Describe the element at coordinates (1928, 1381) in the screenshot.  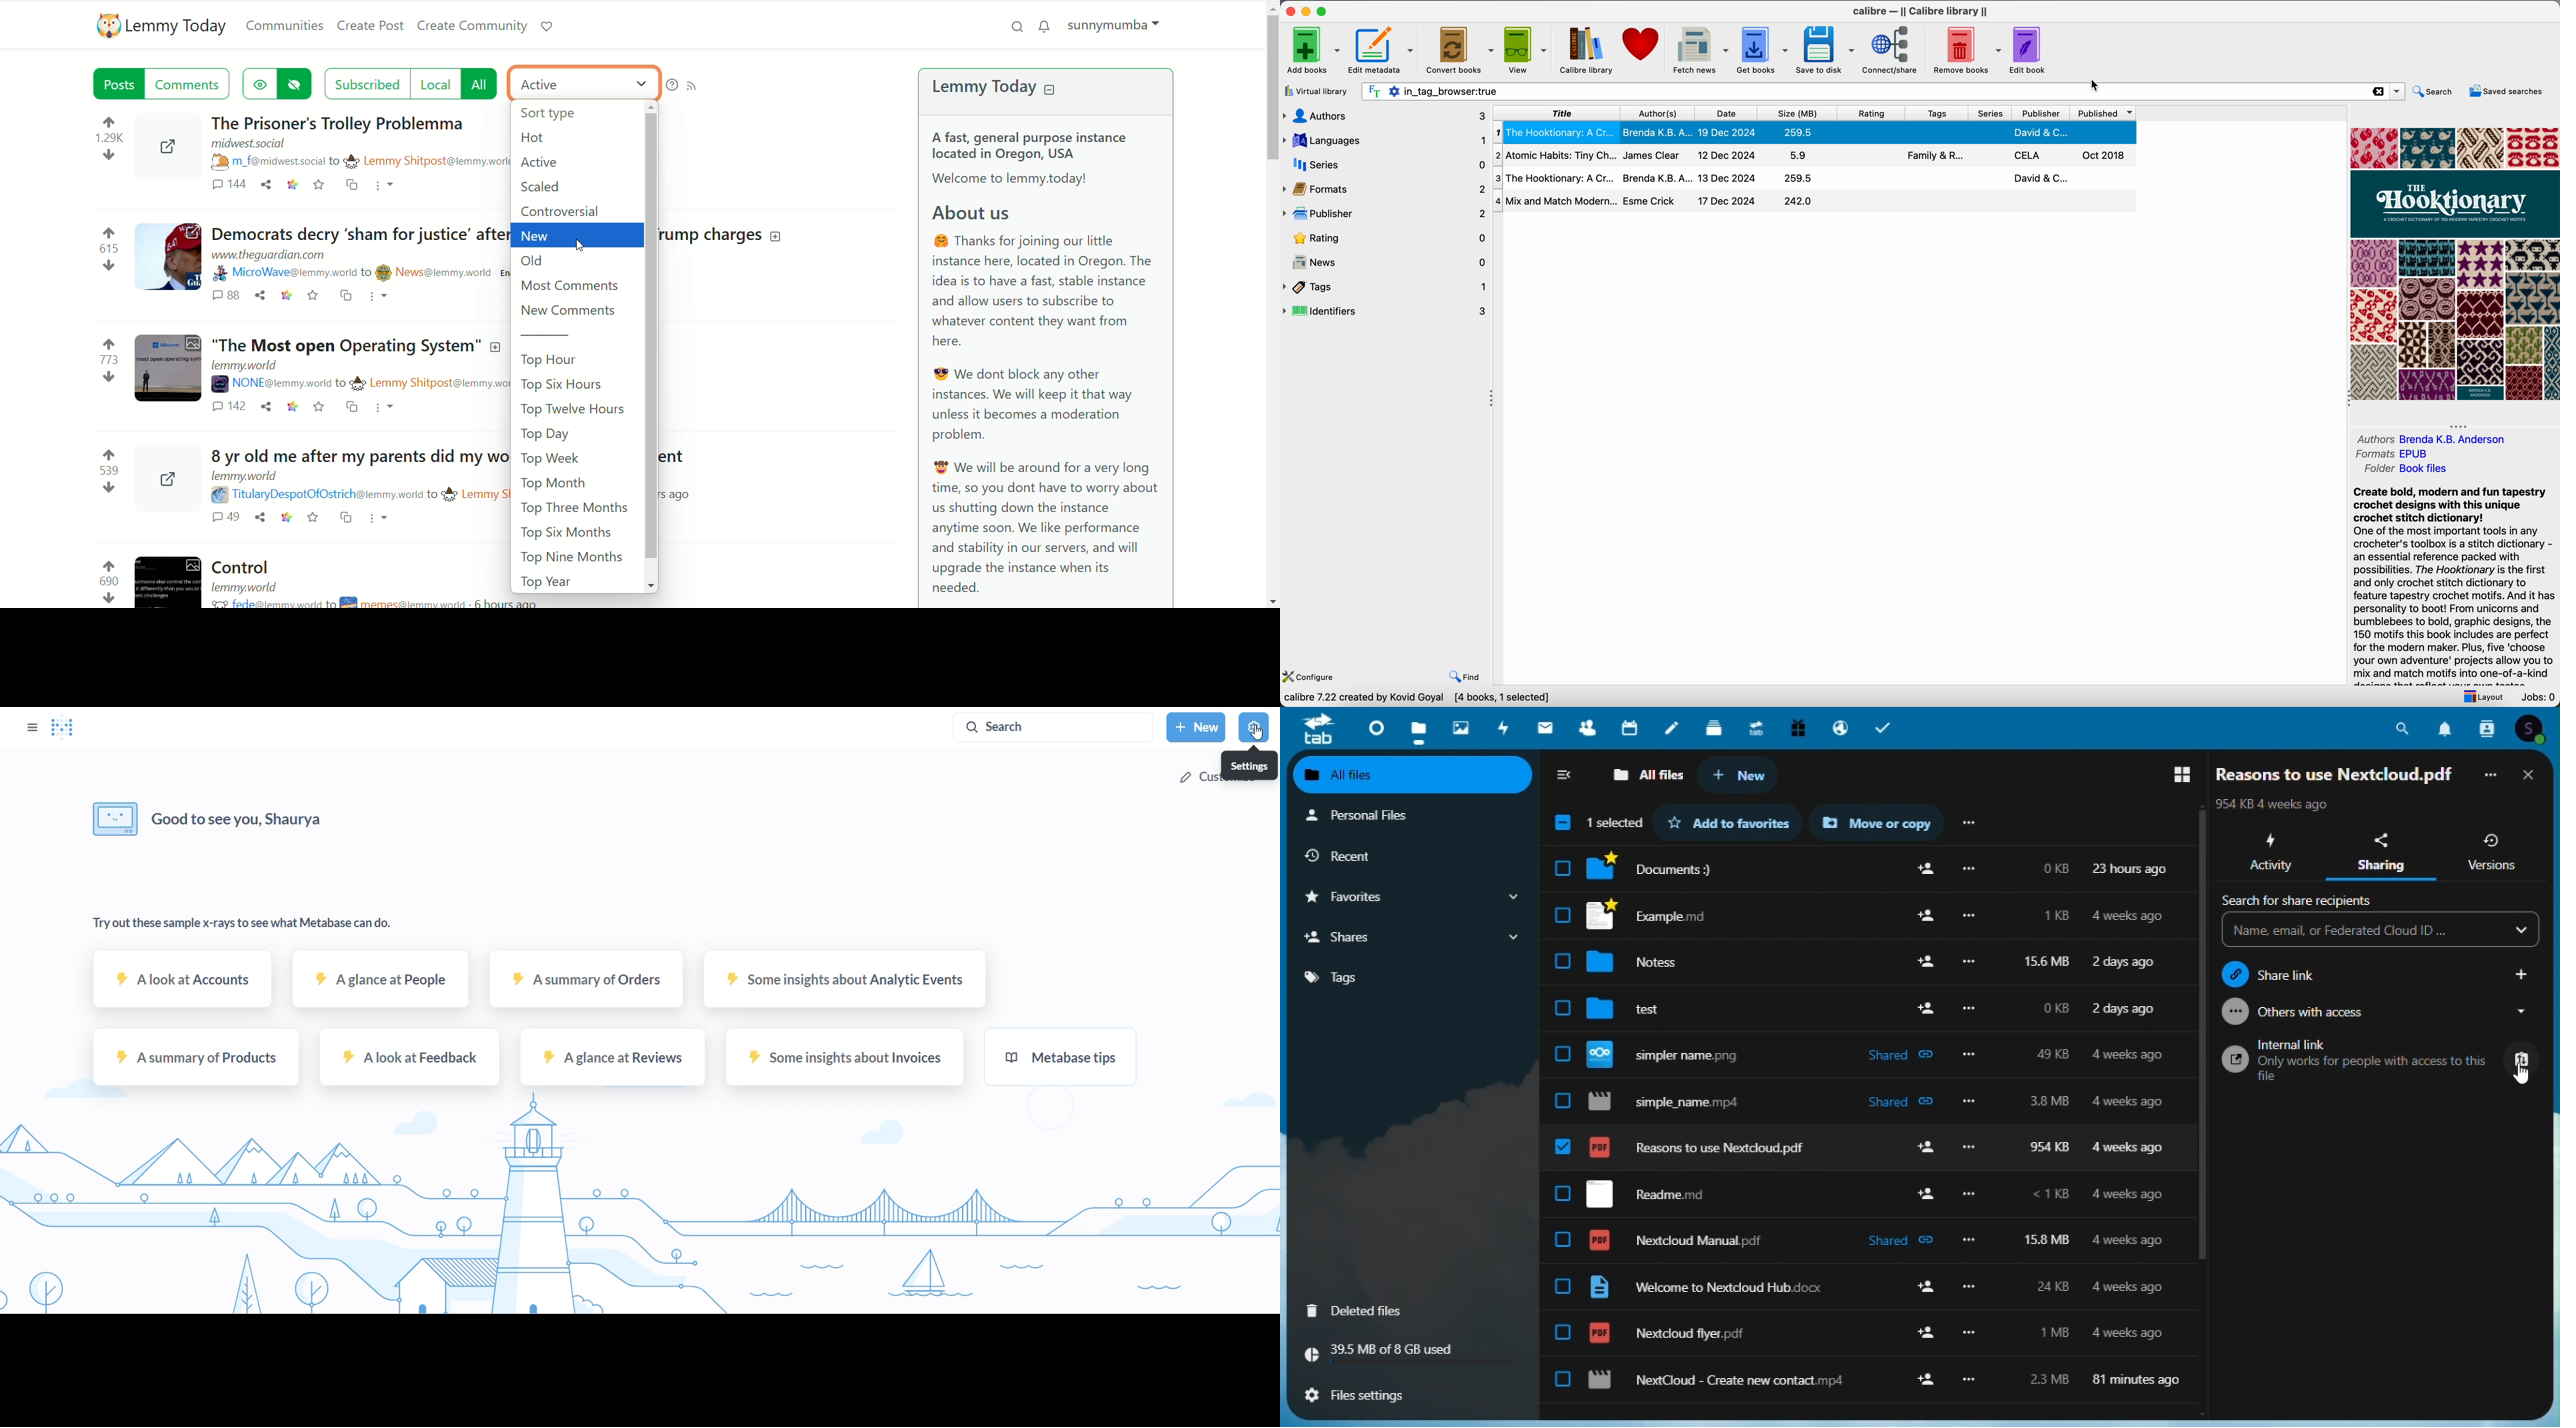
I see ` add user` at that location.